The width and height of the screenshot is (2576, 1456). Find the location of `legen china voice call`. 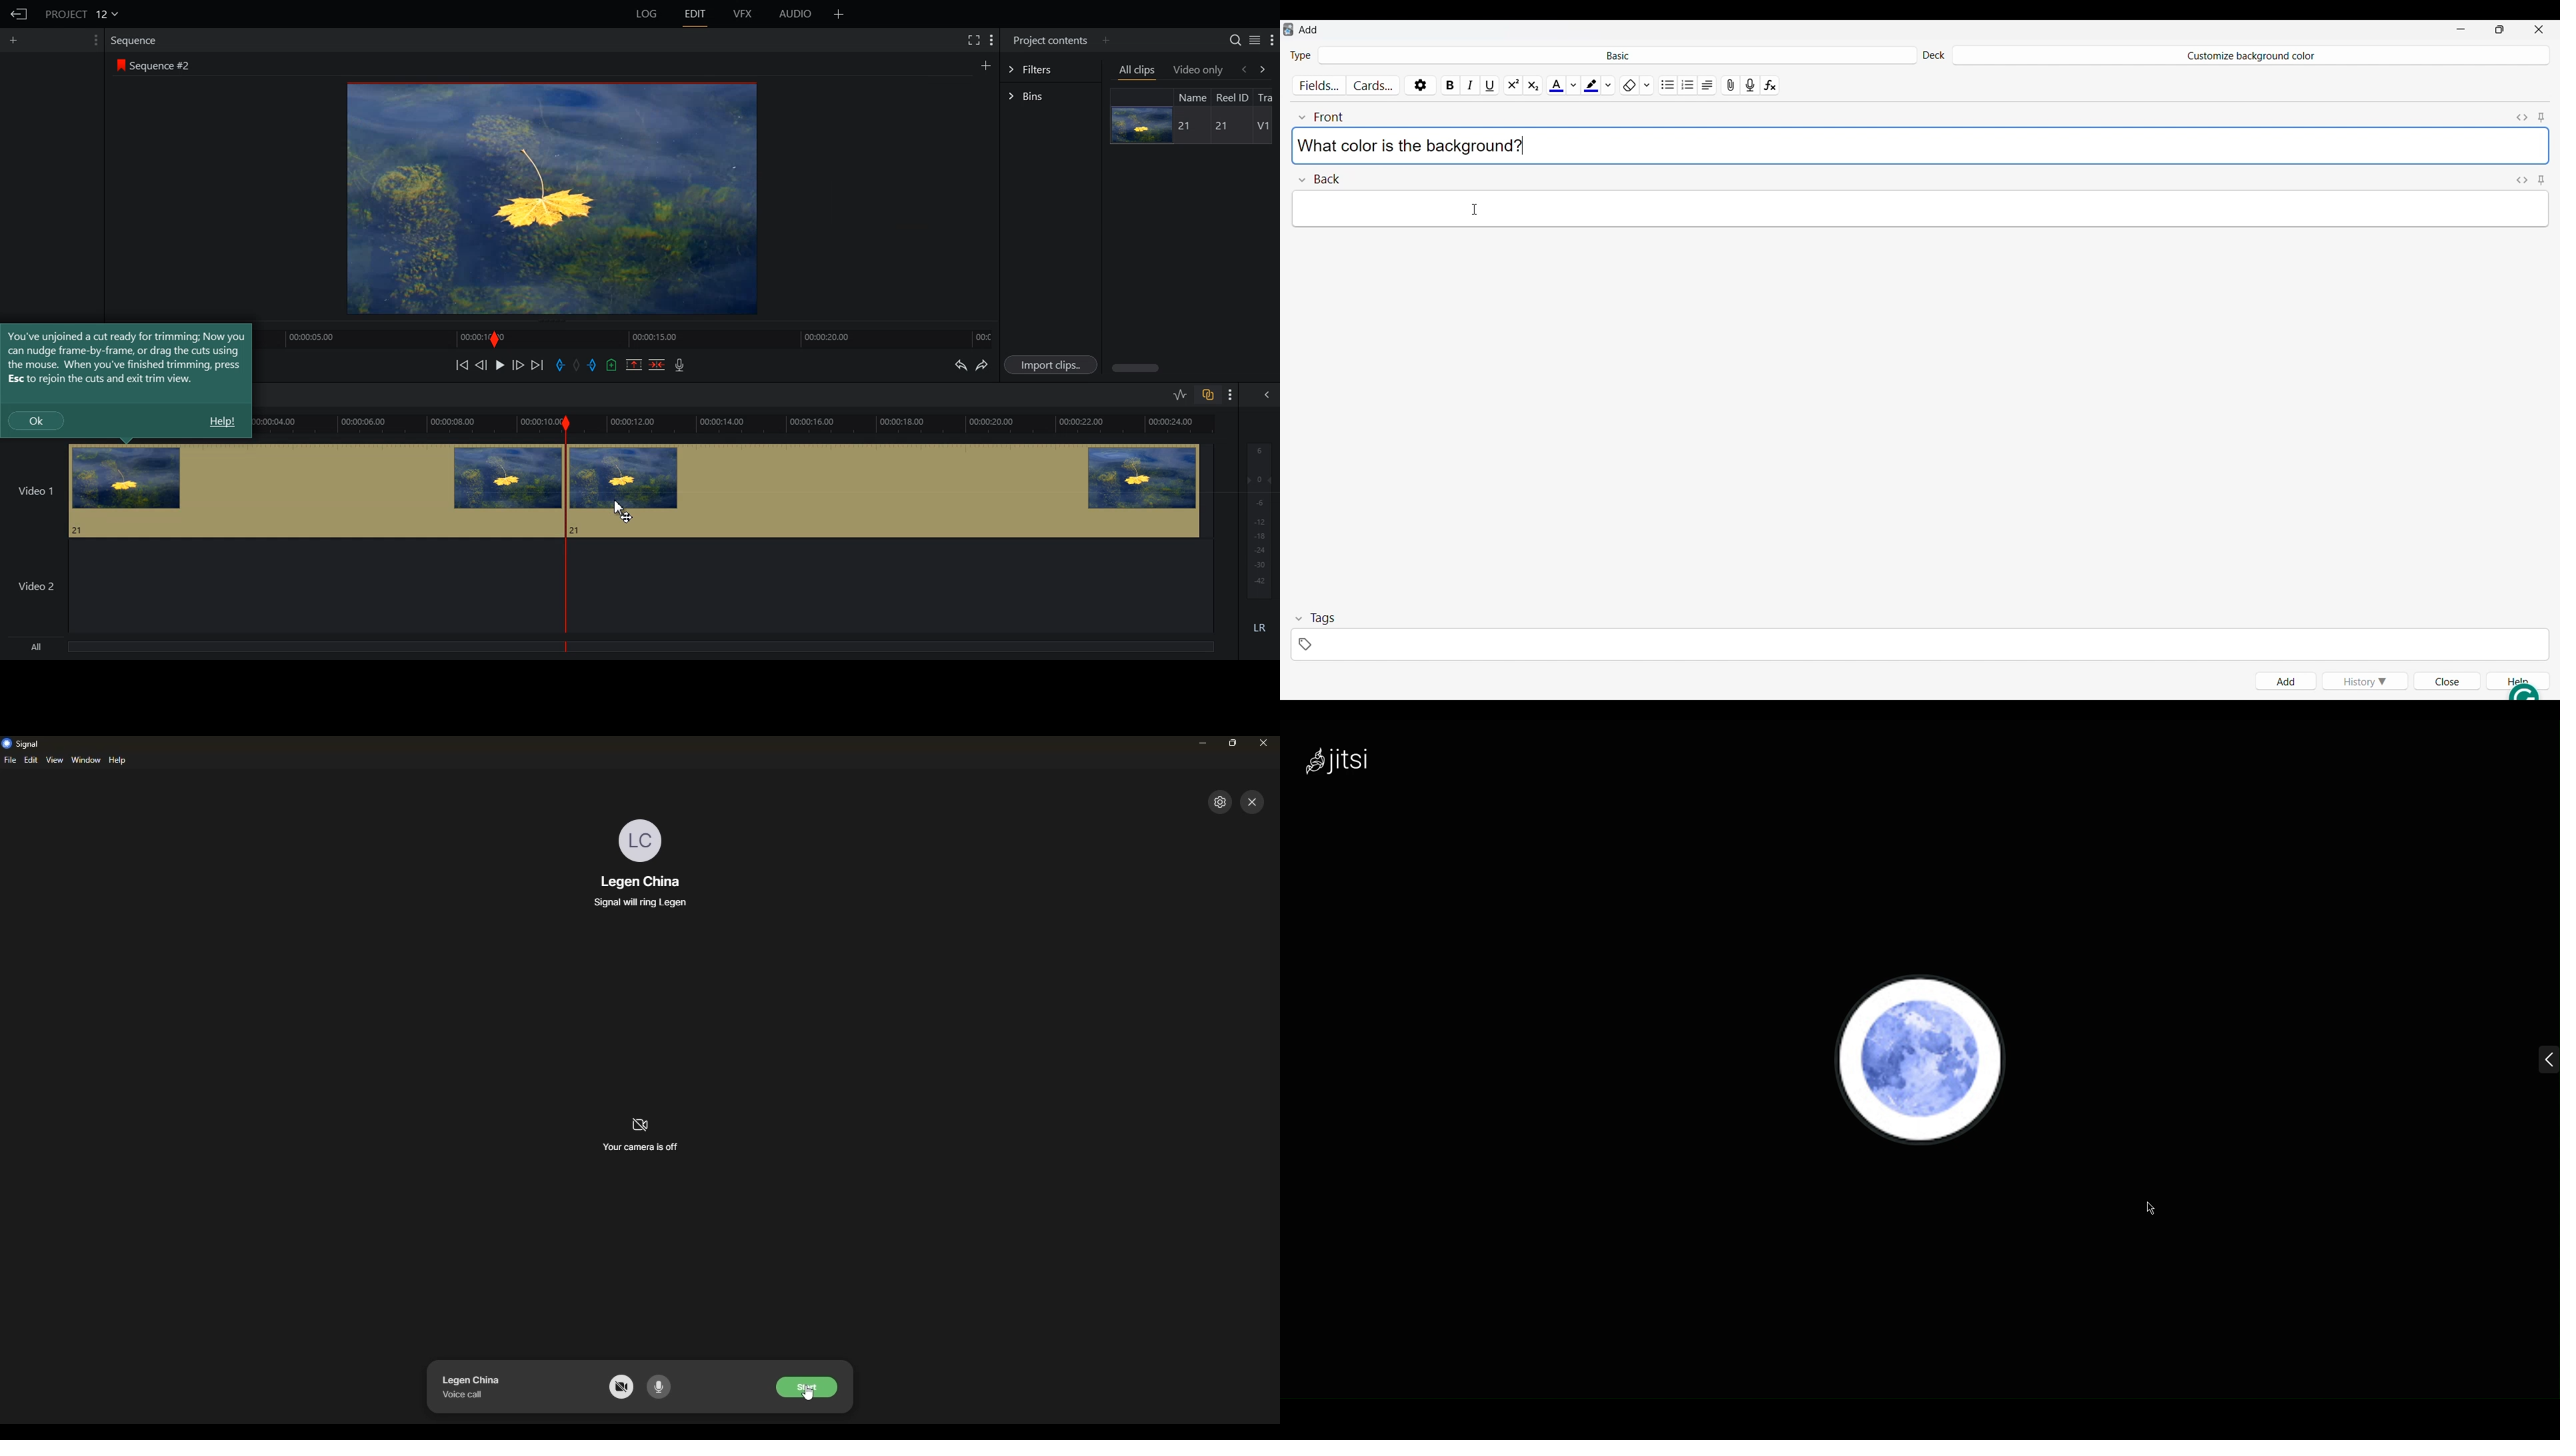

legen china voice call is located at coordinates (472, 1385).